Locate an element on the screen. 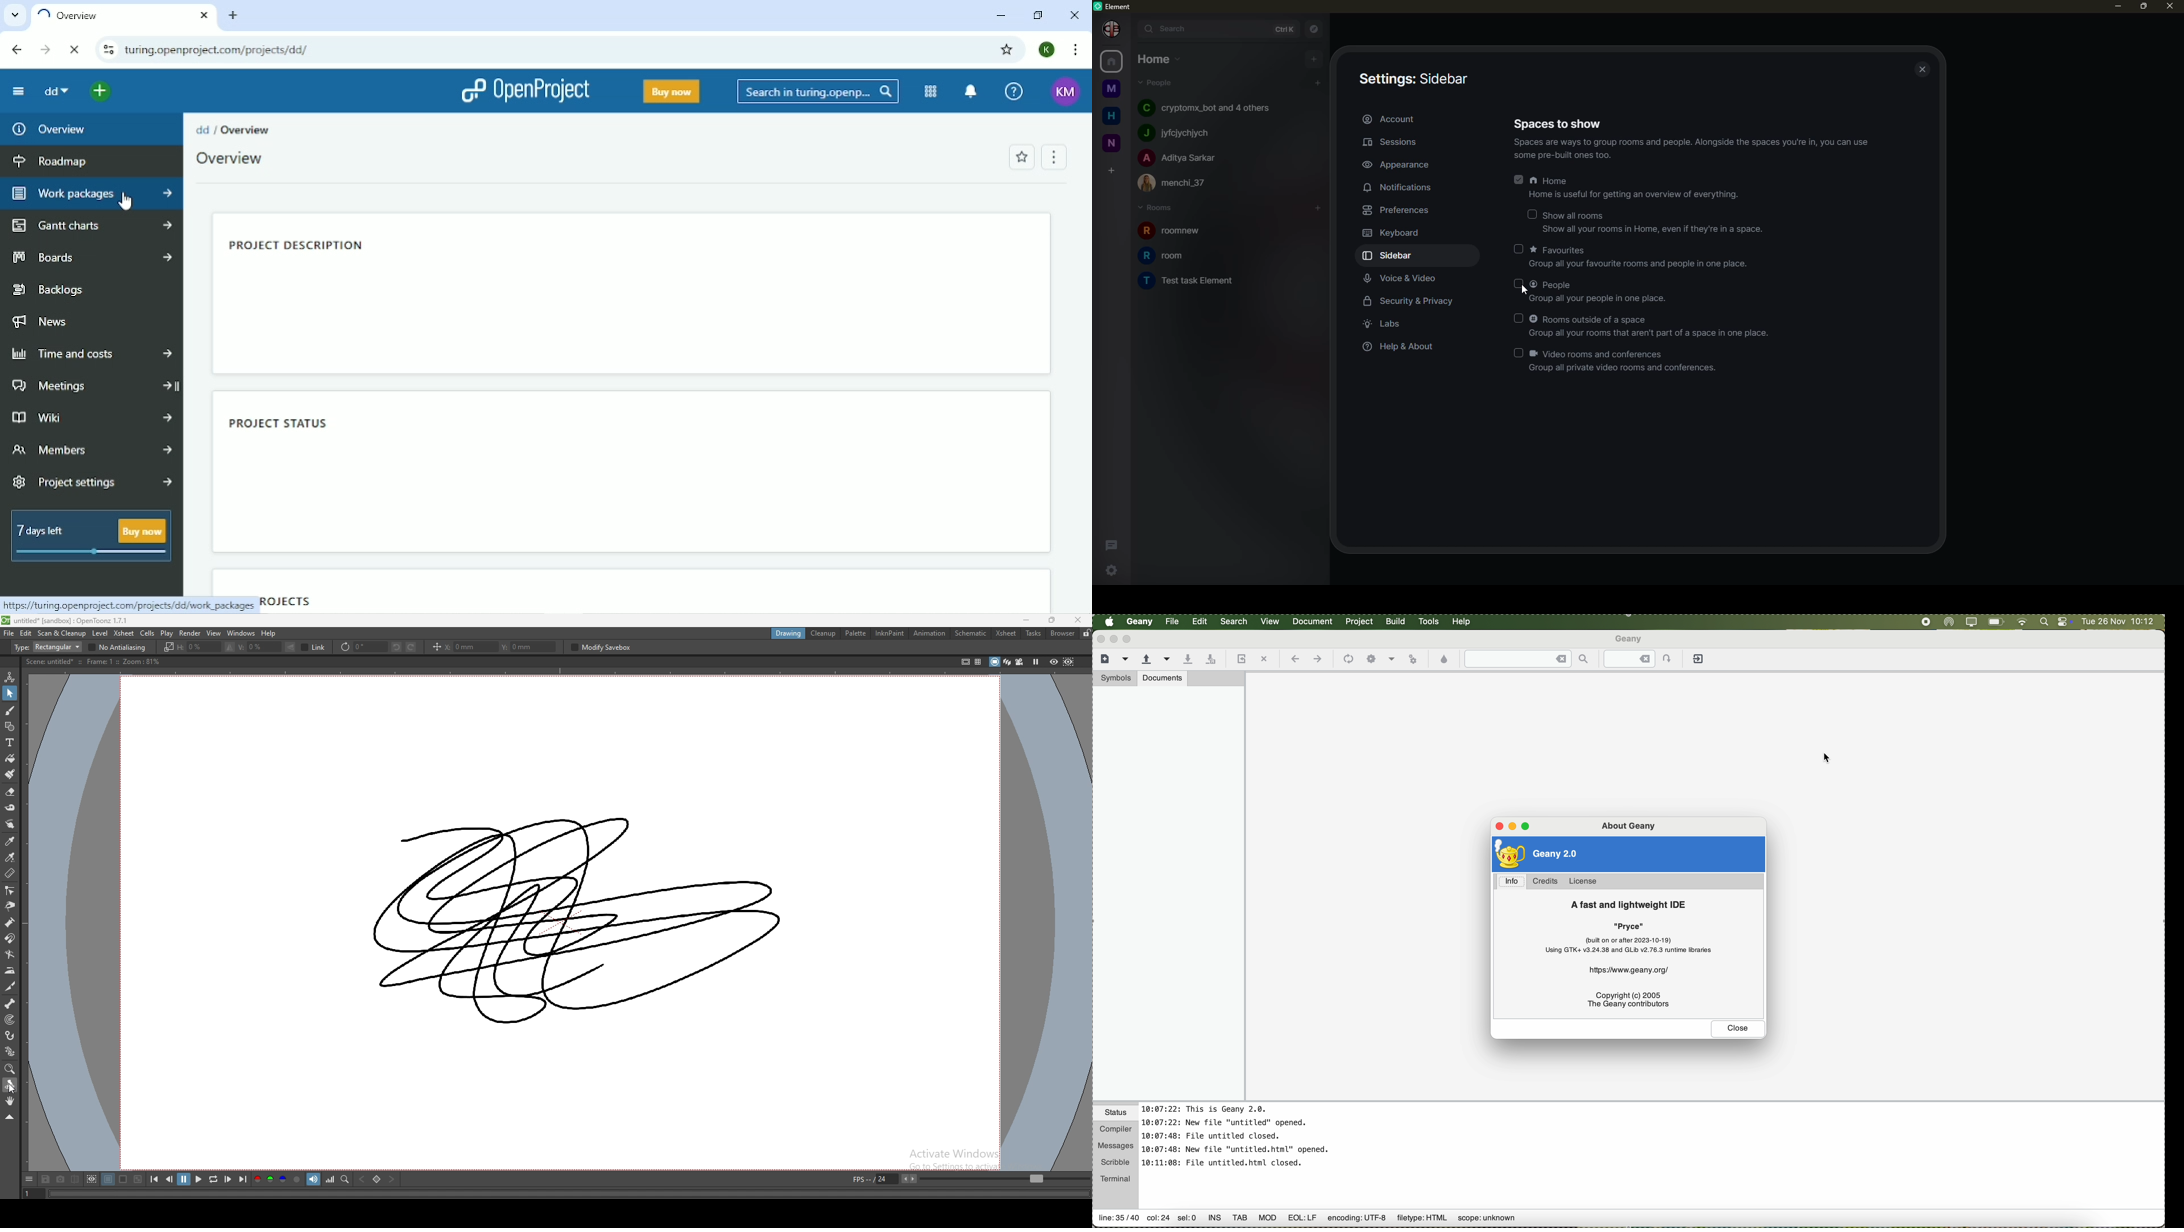 Image resolution: width=2184 pixels, height=1232 pixels. Close is located at coordinates (1074, 15).